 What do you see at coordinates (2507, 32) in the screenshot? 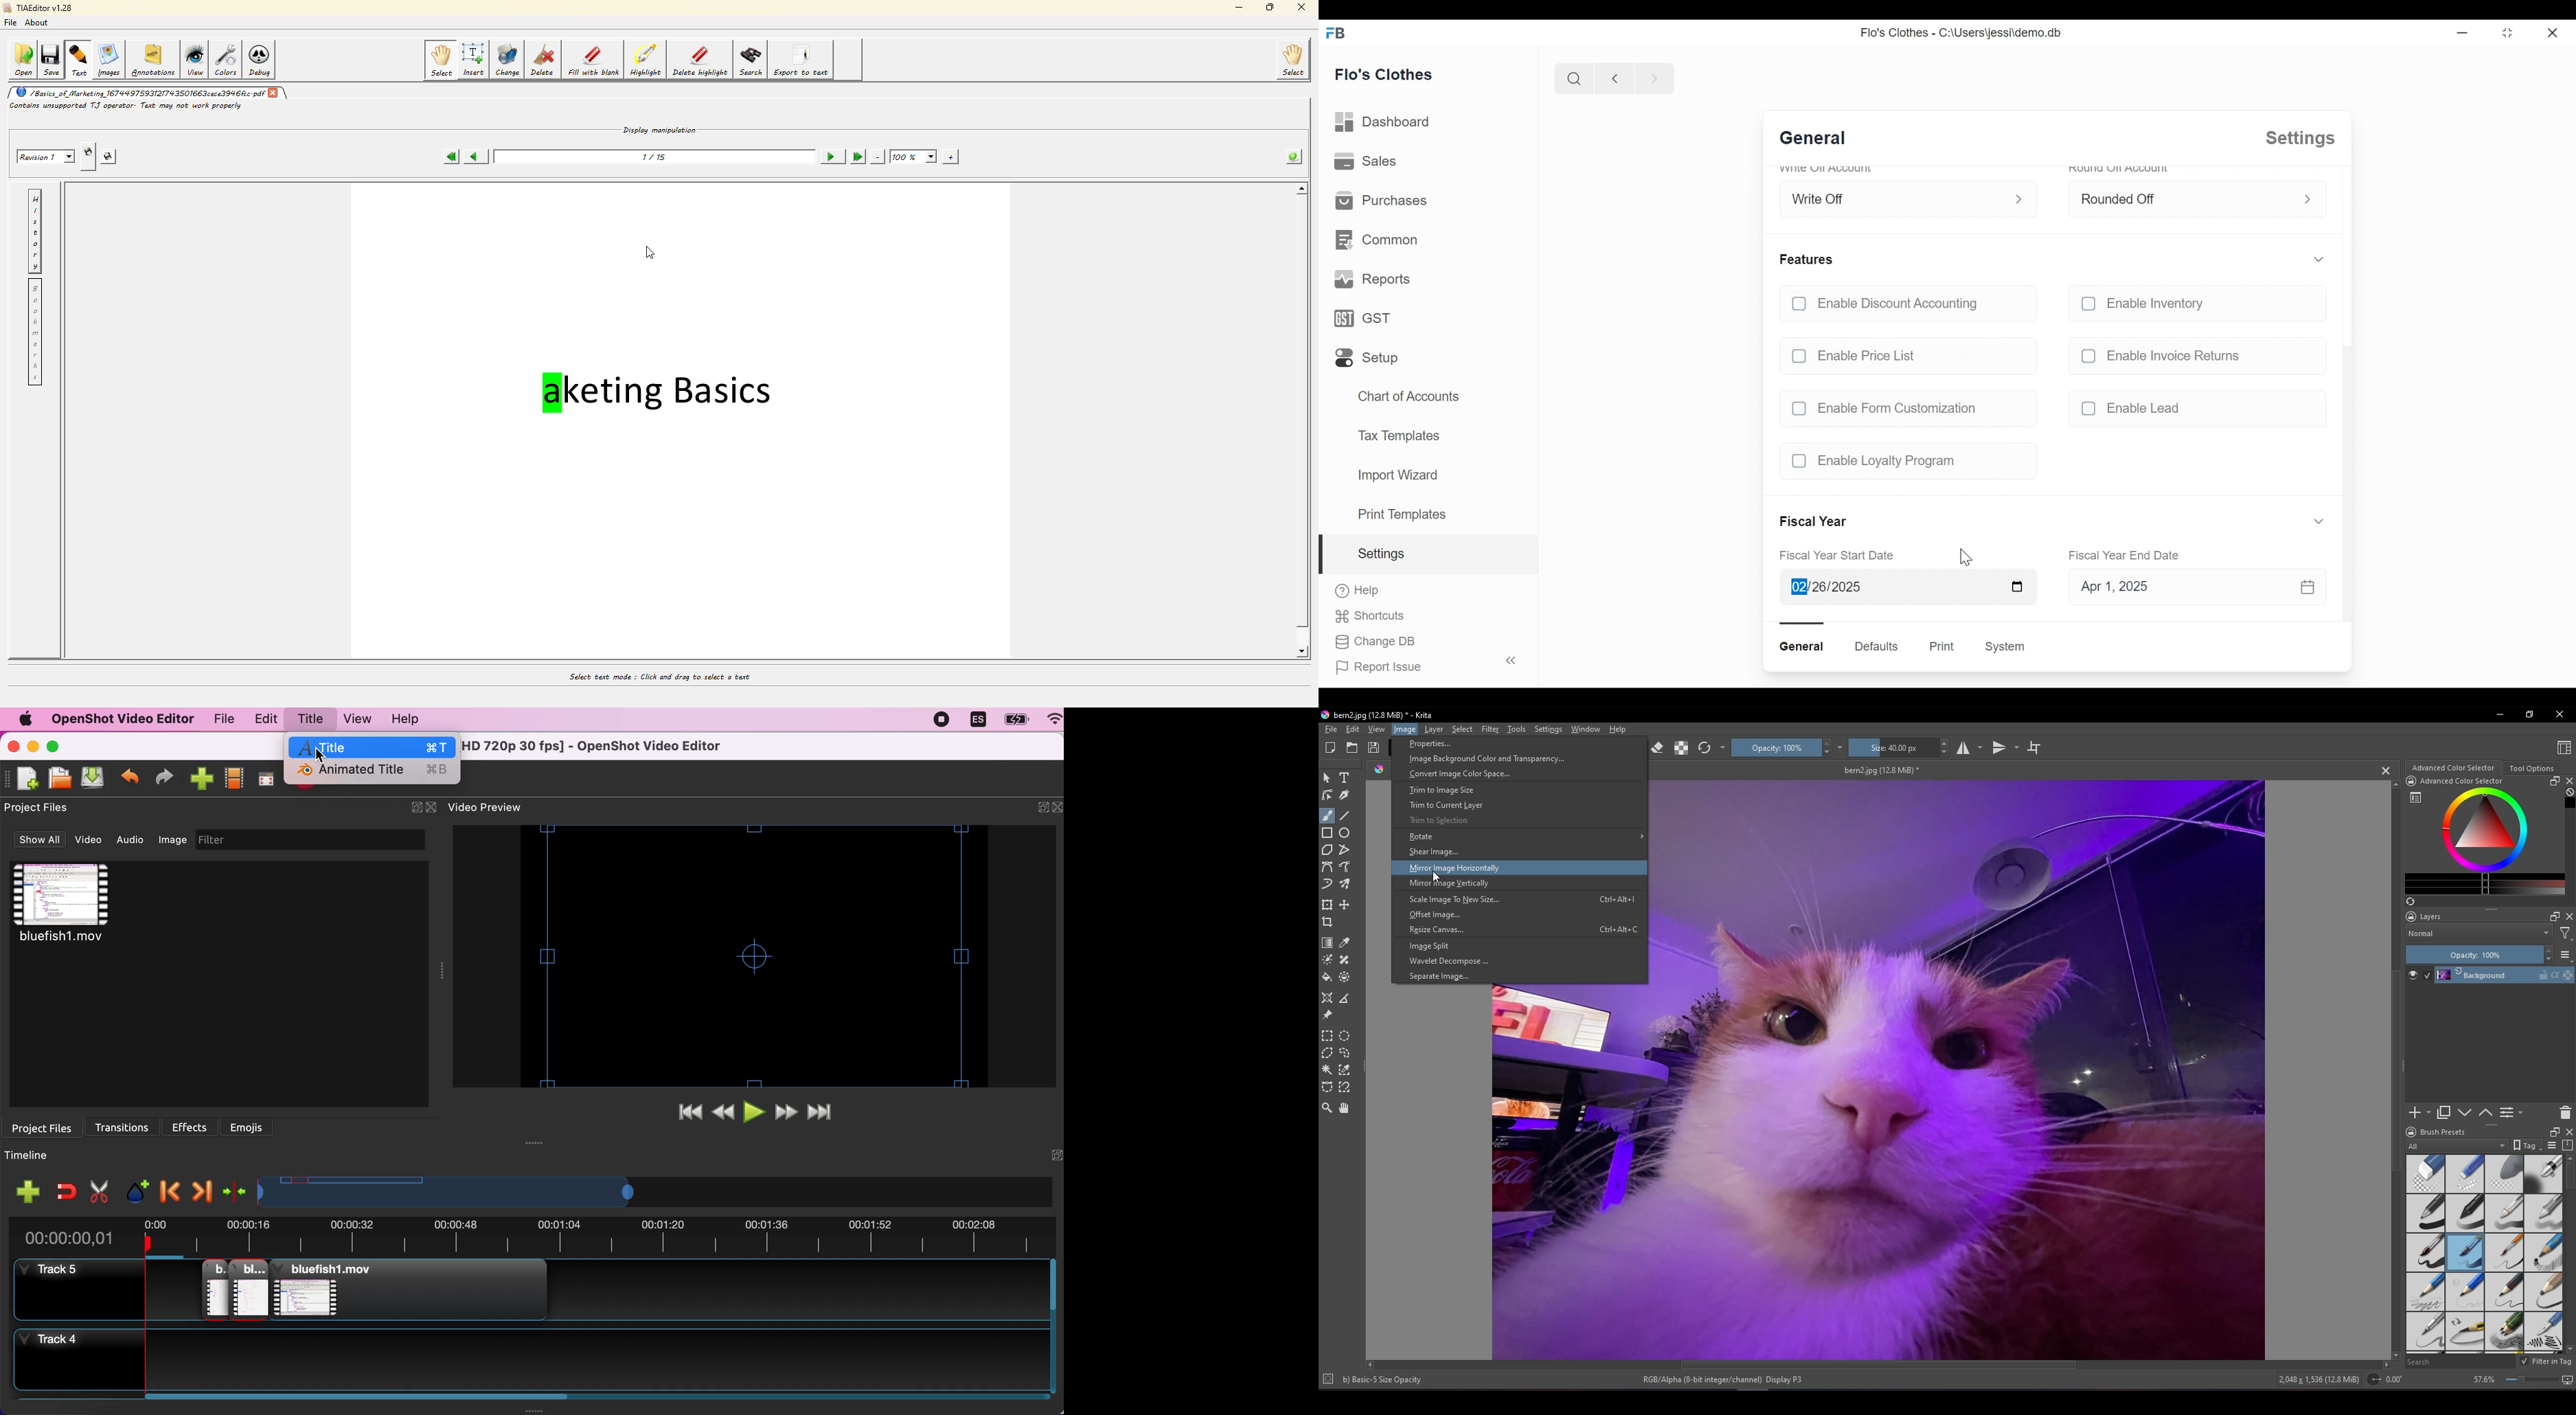
I see `Restore` at bounding box center [2507, 32].